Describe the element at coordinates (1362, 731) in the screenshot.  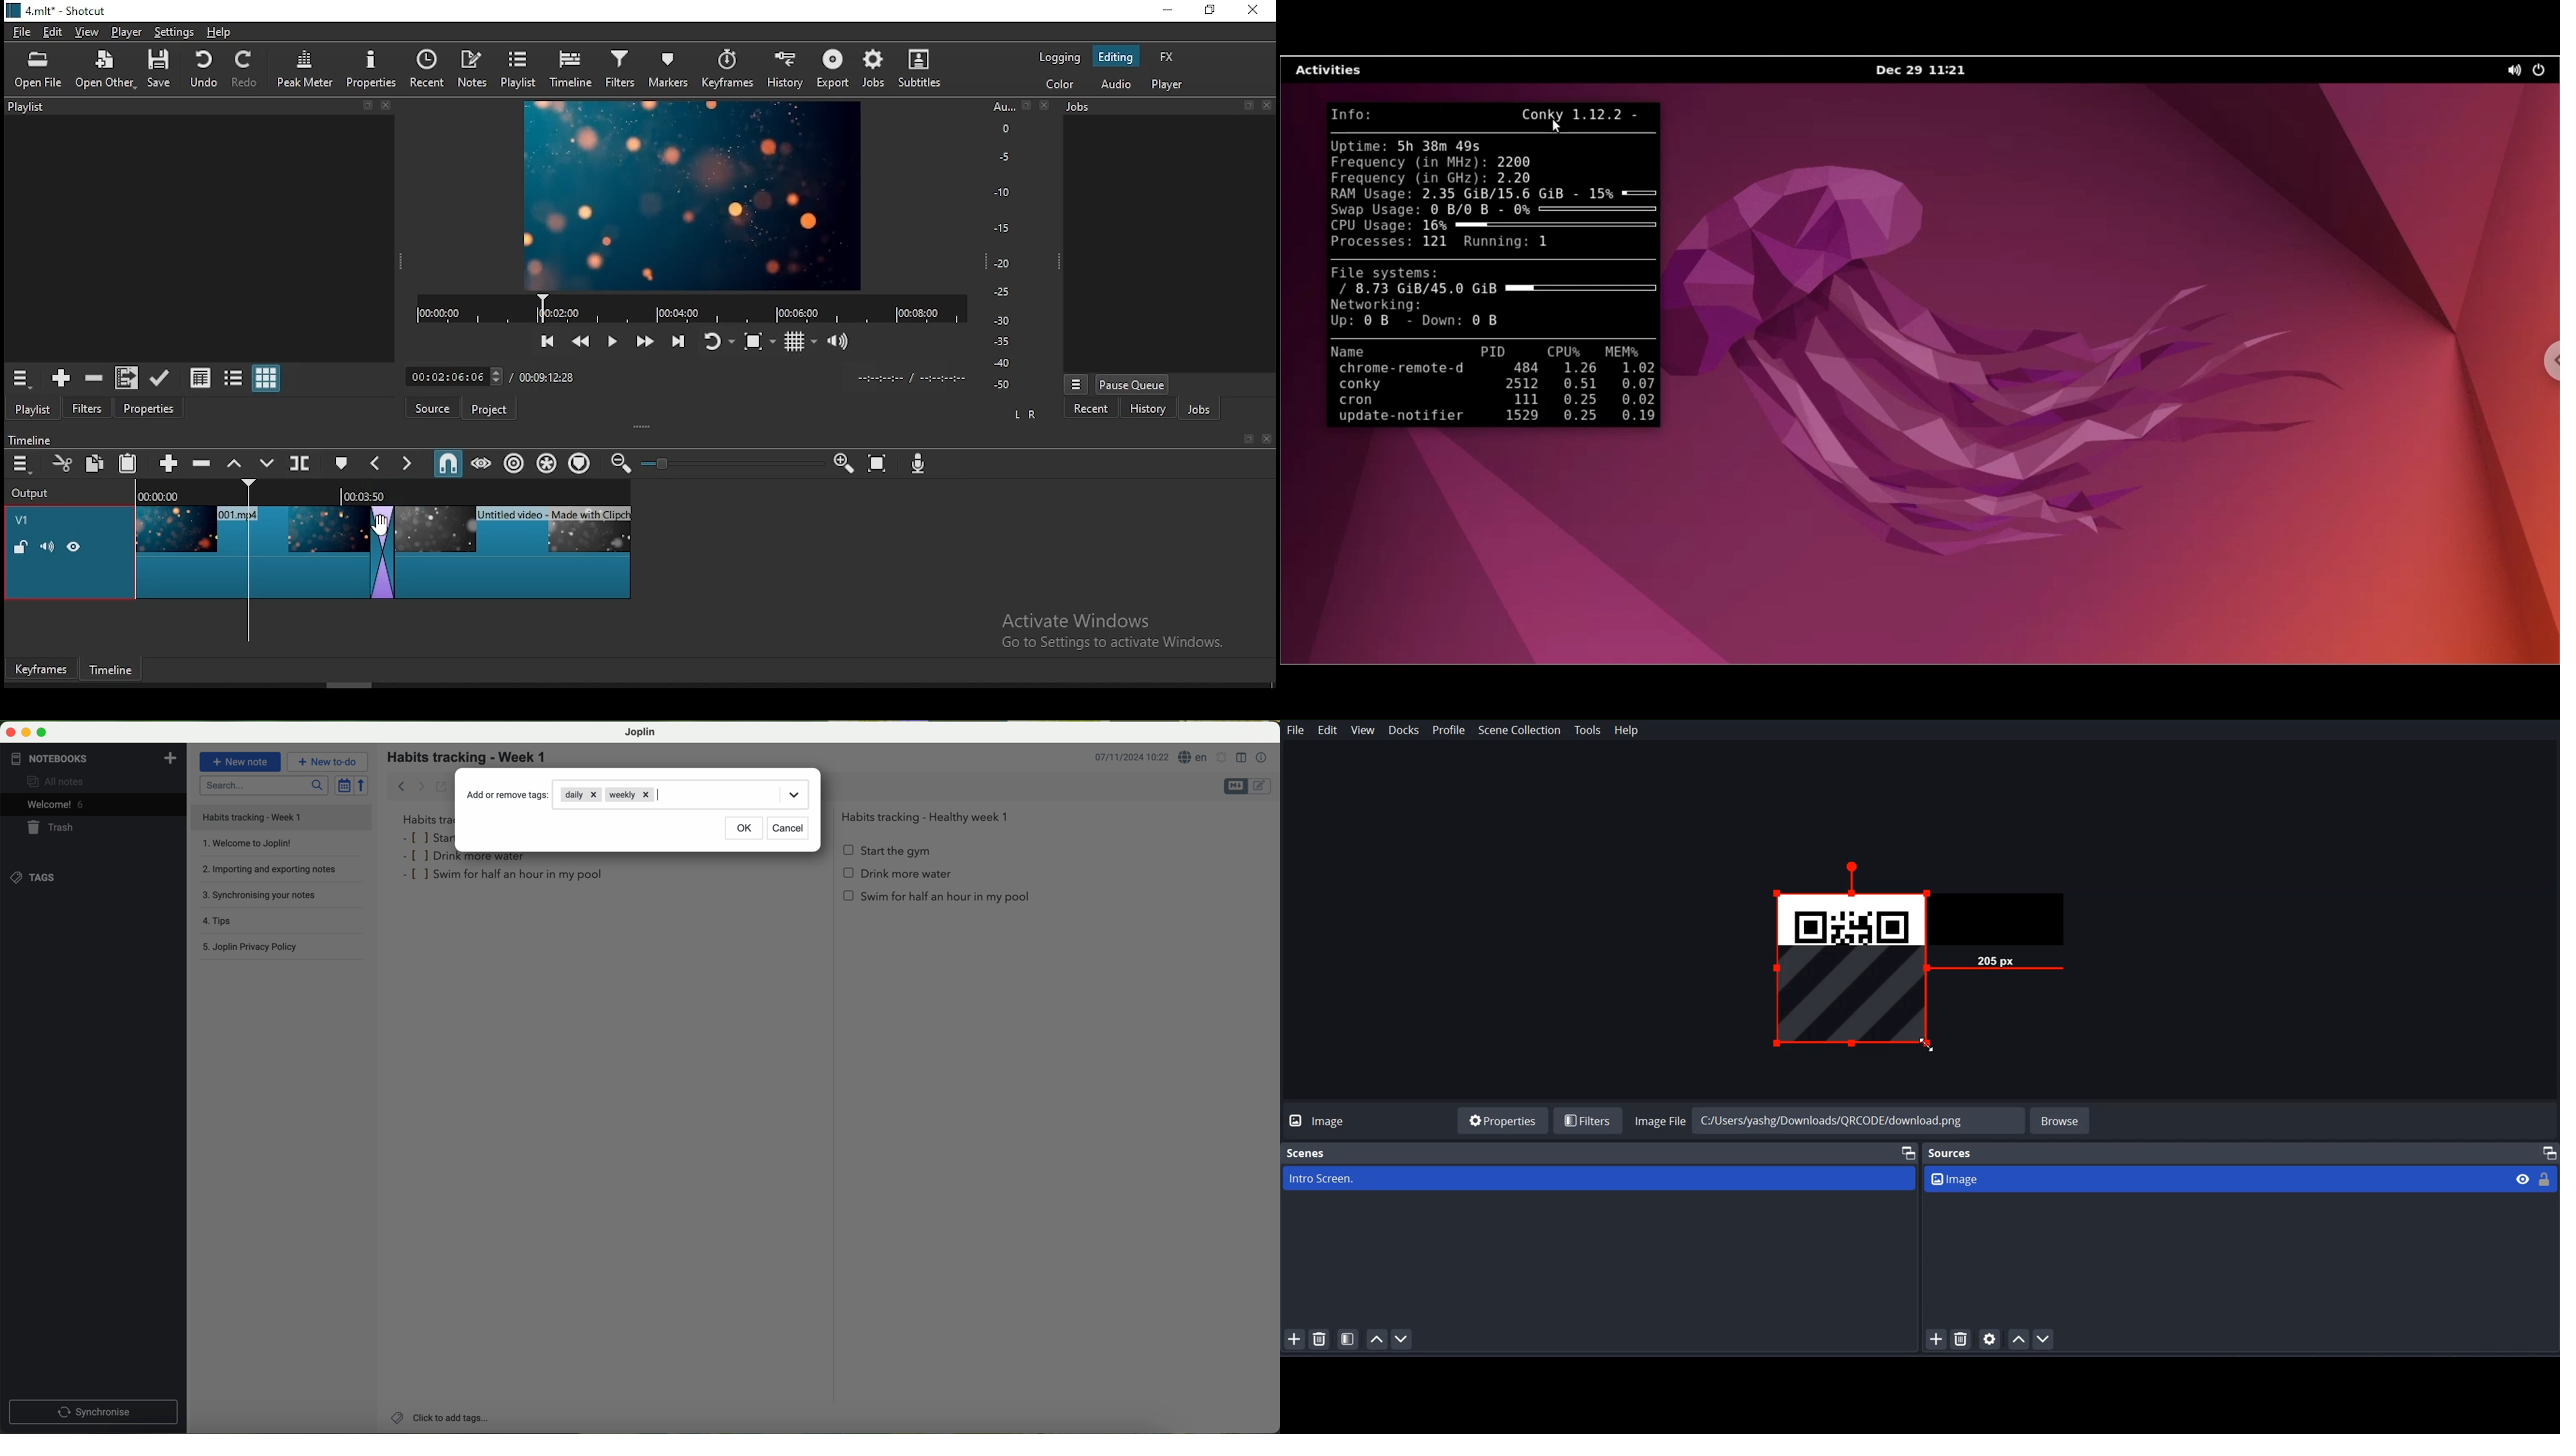
I see `View` at that location.